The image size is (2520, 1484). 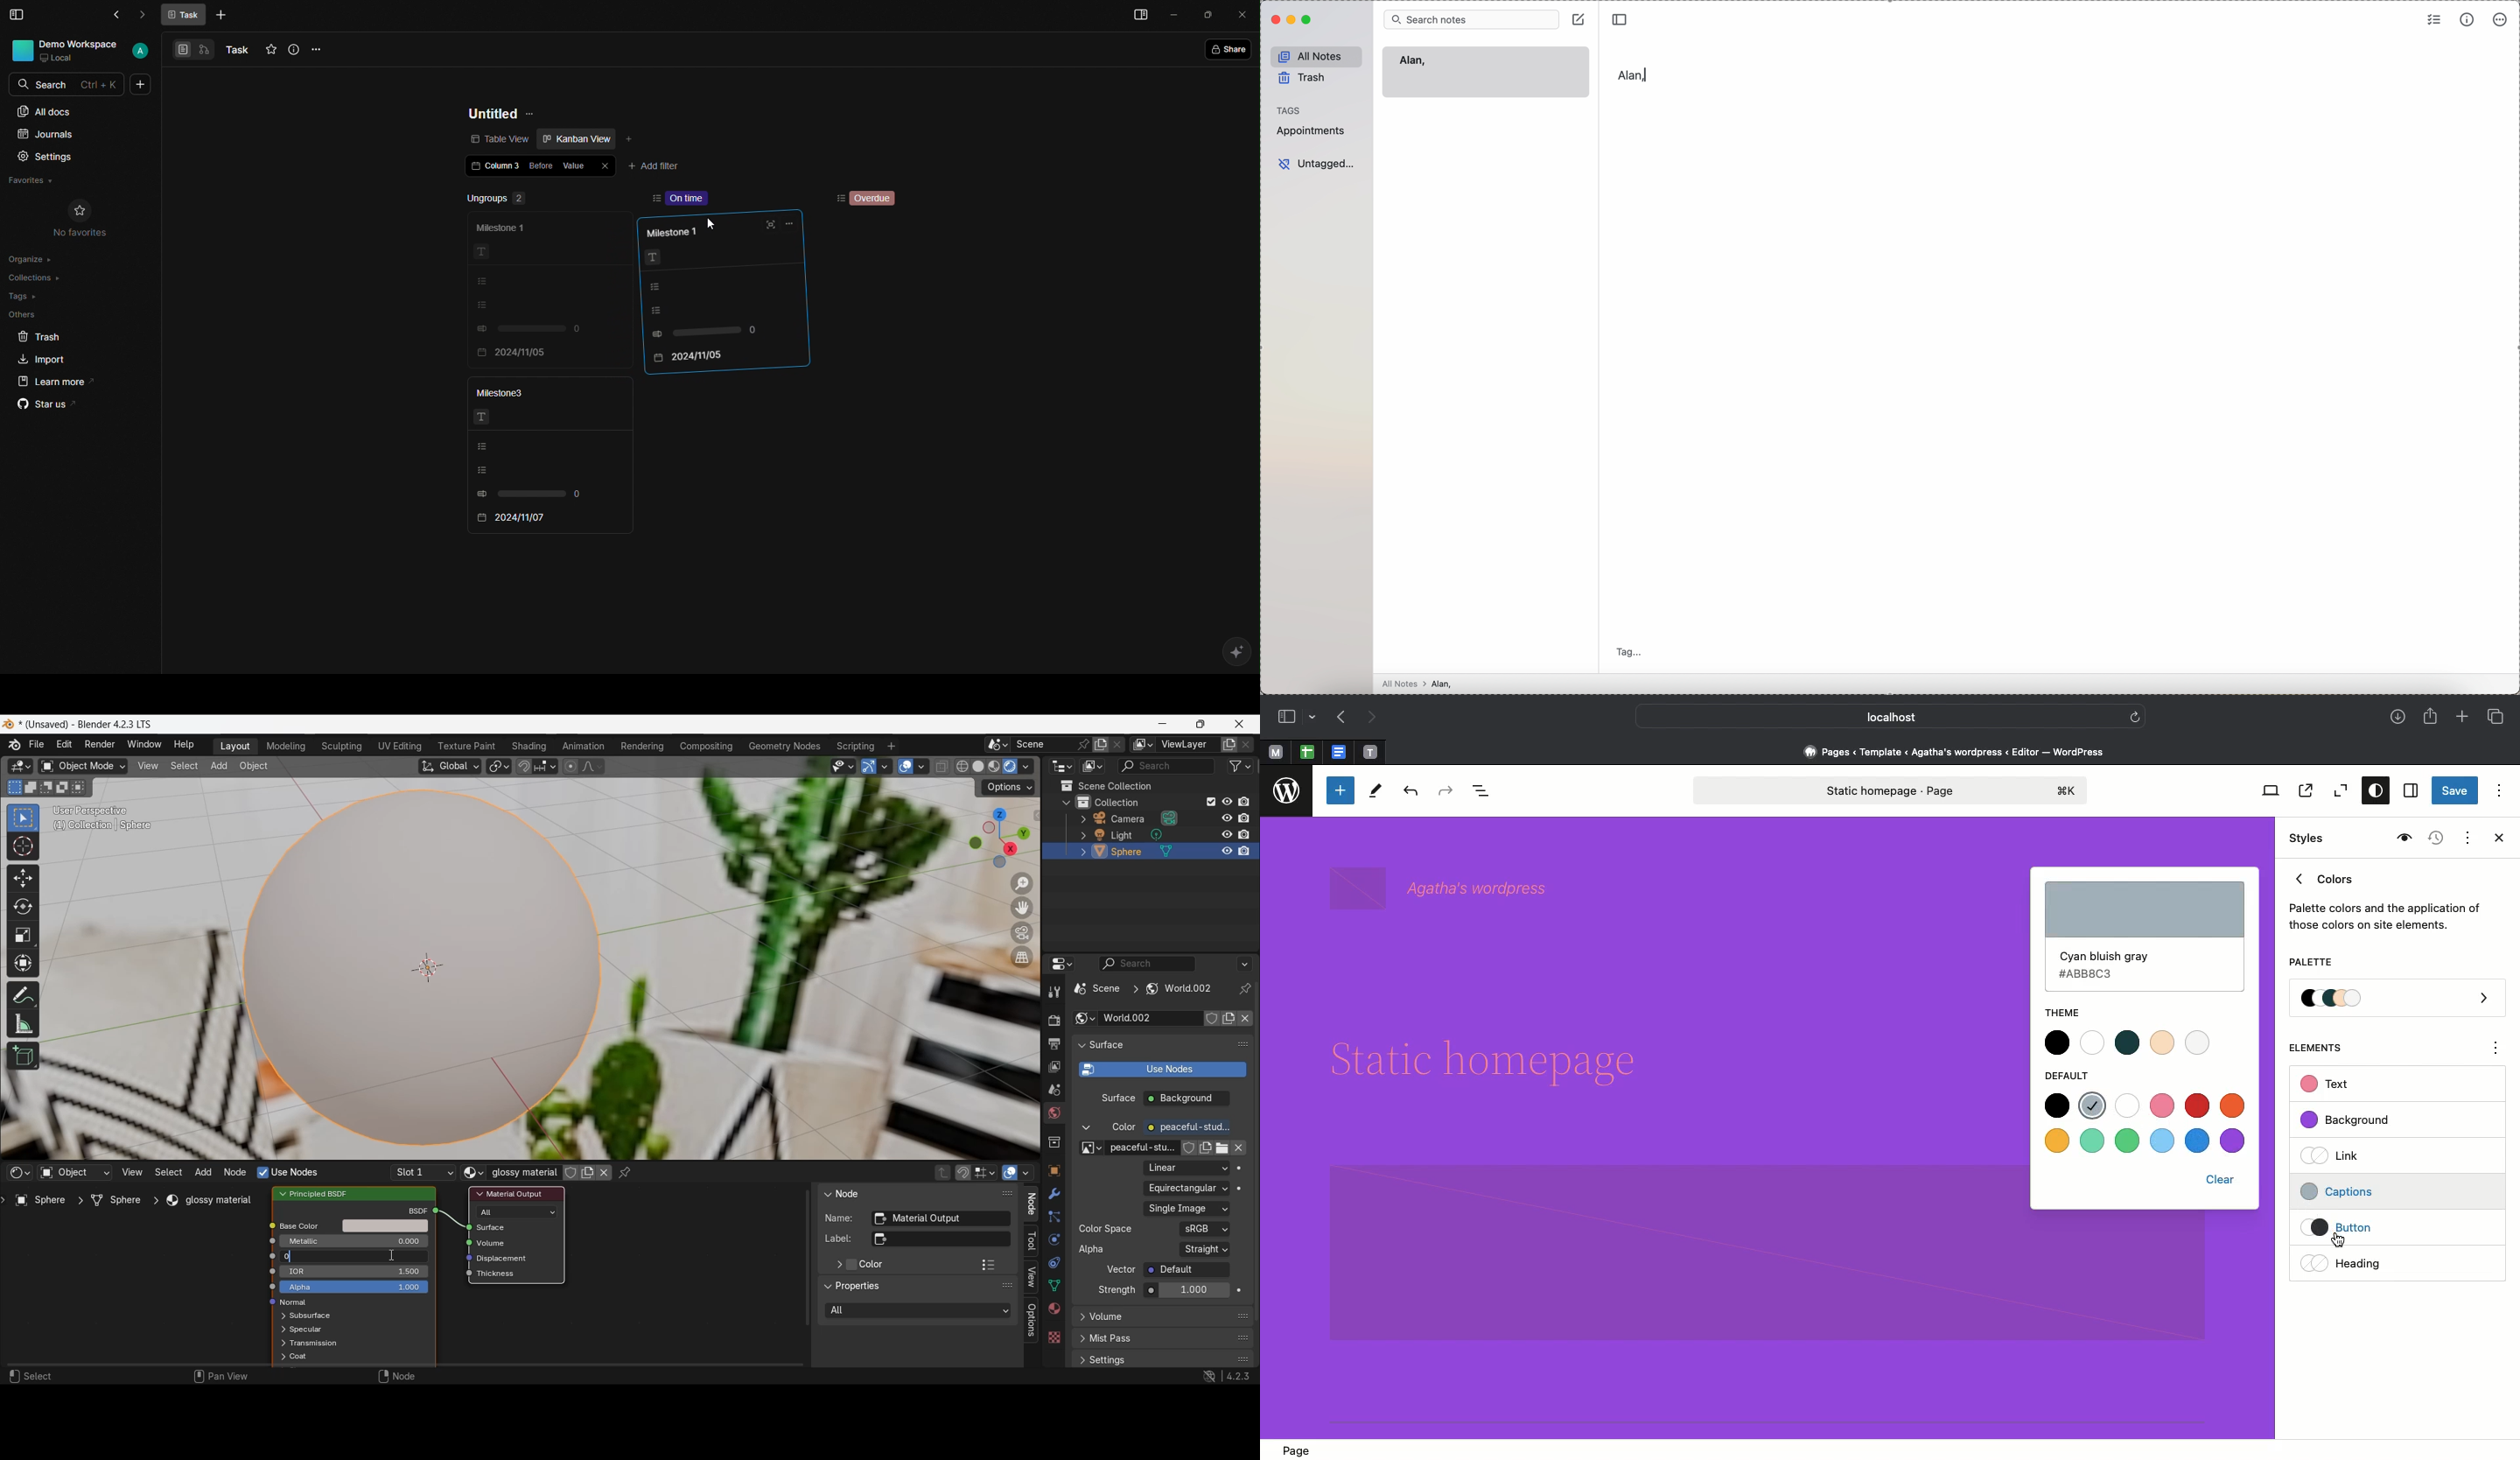 I want to click on User perspective, so click(x=92, y=810).